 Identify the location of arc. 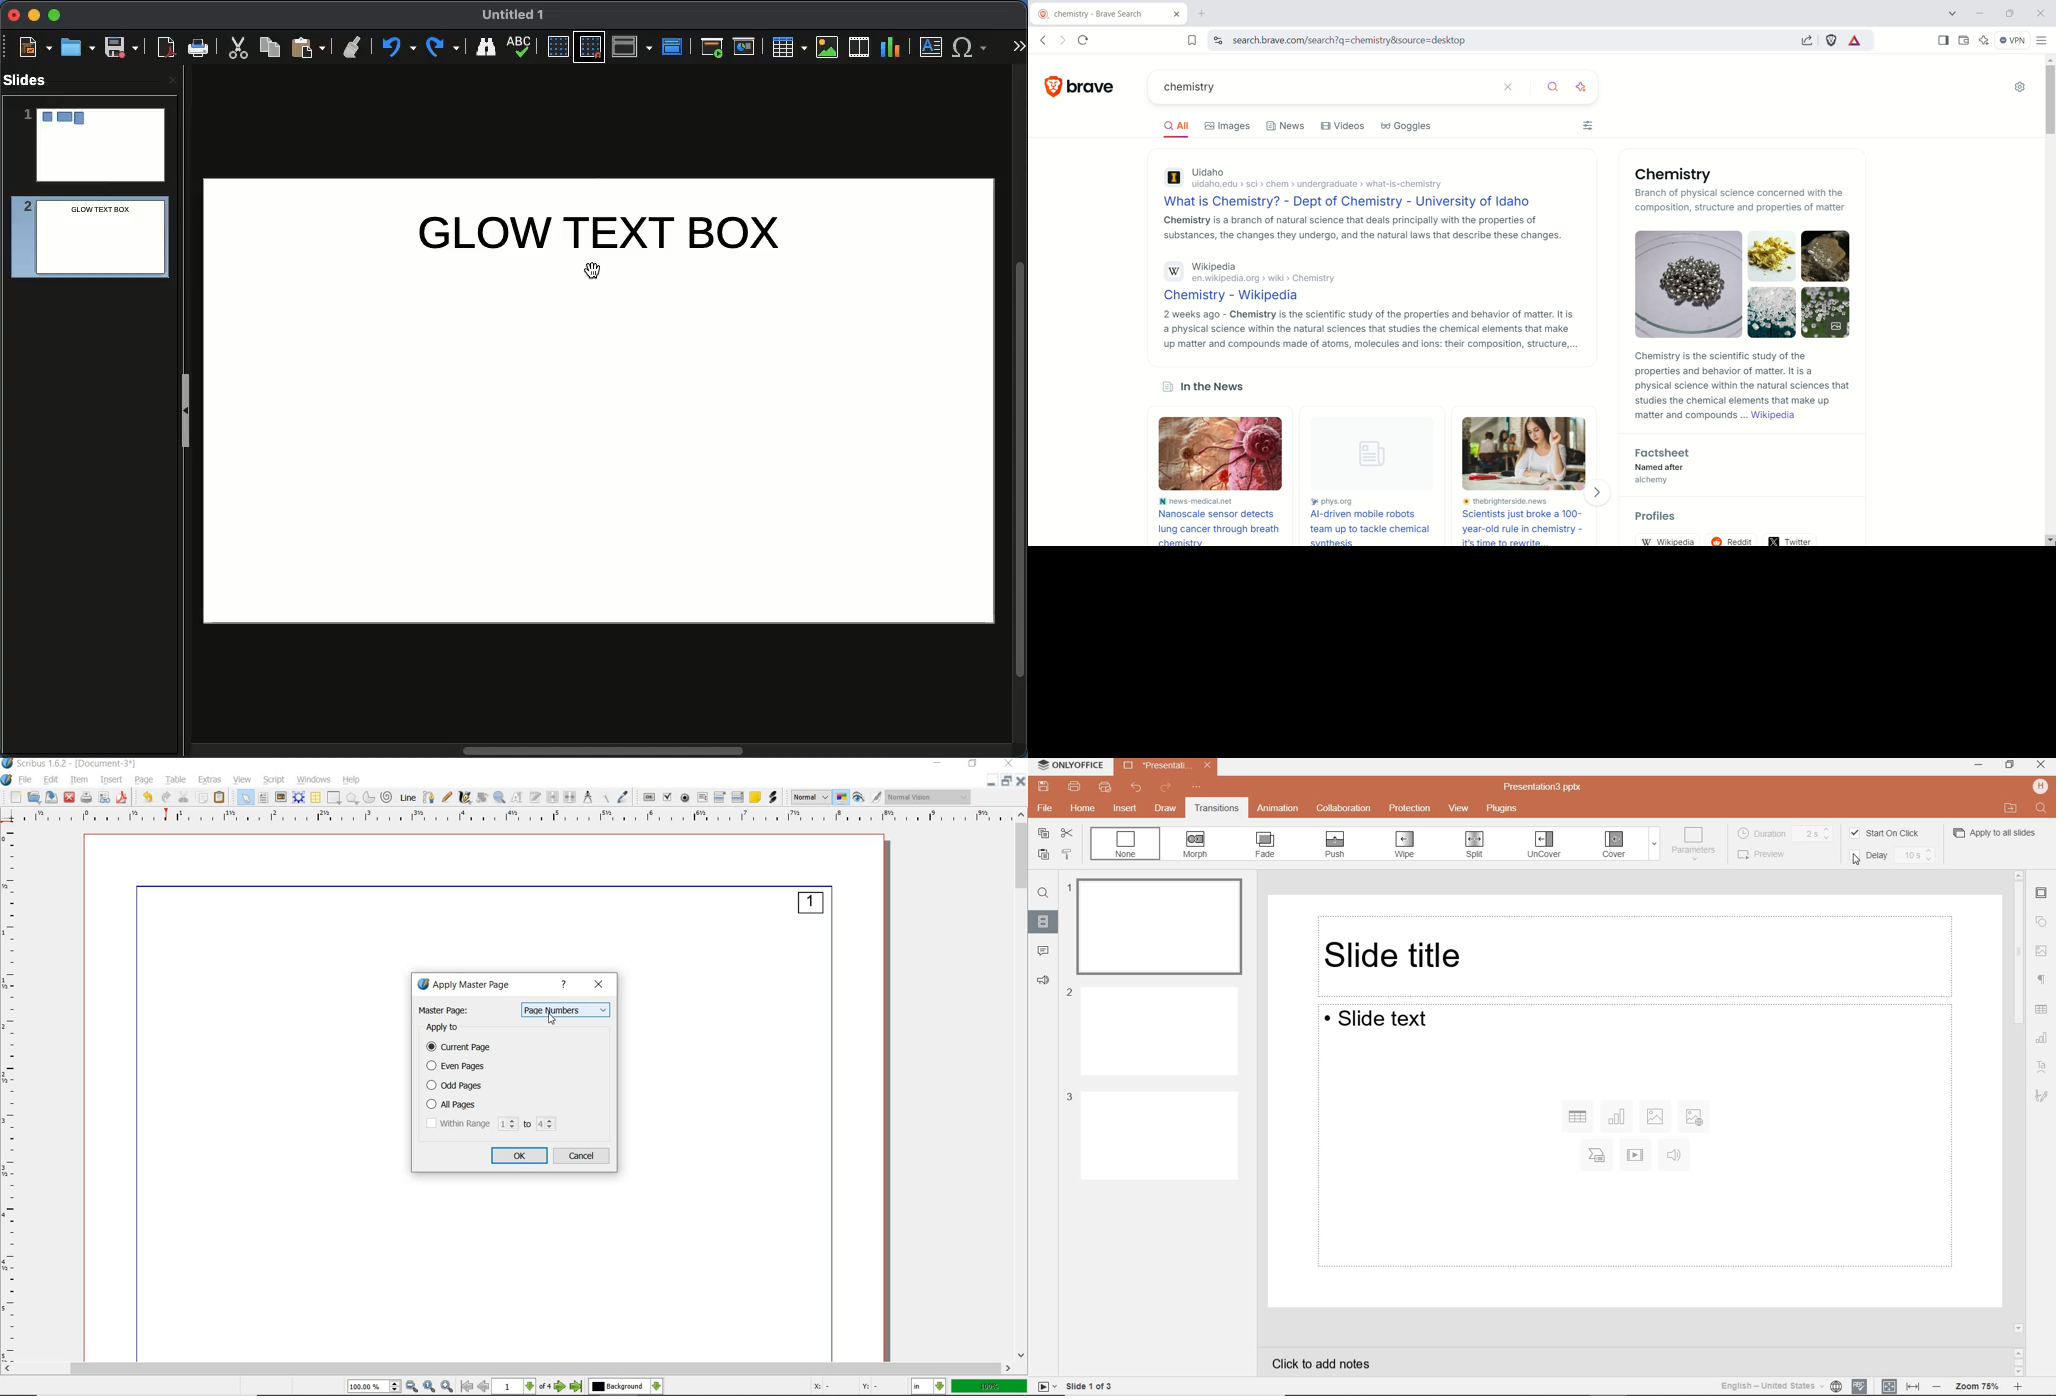
(370, 798).